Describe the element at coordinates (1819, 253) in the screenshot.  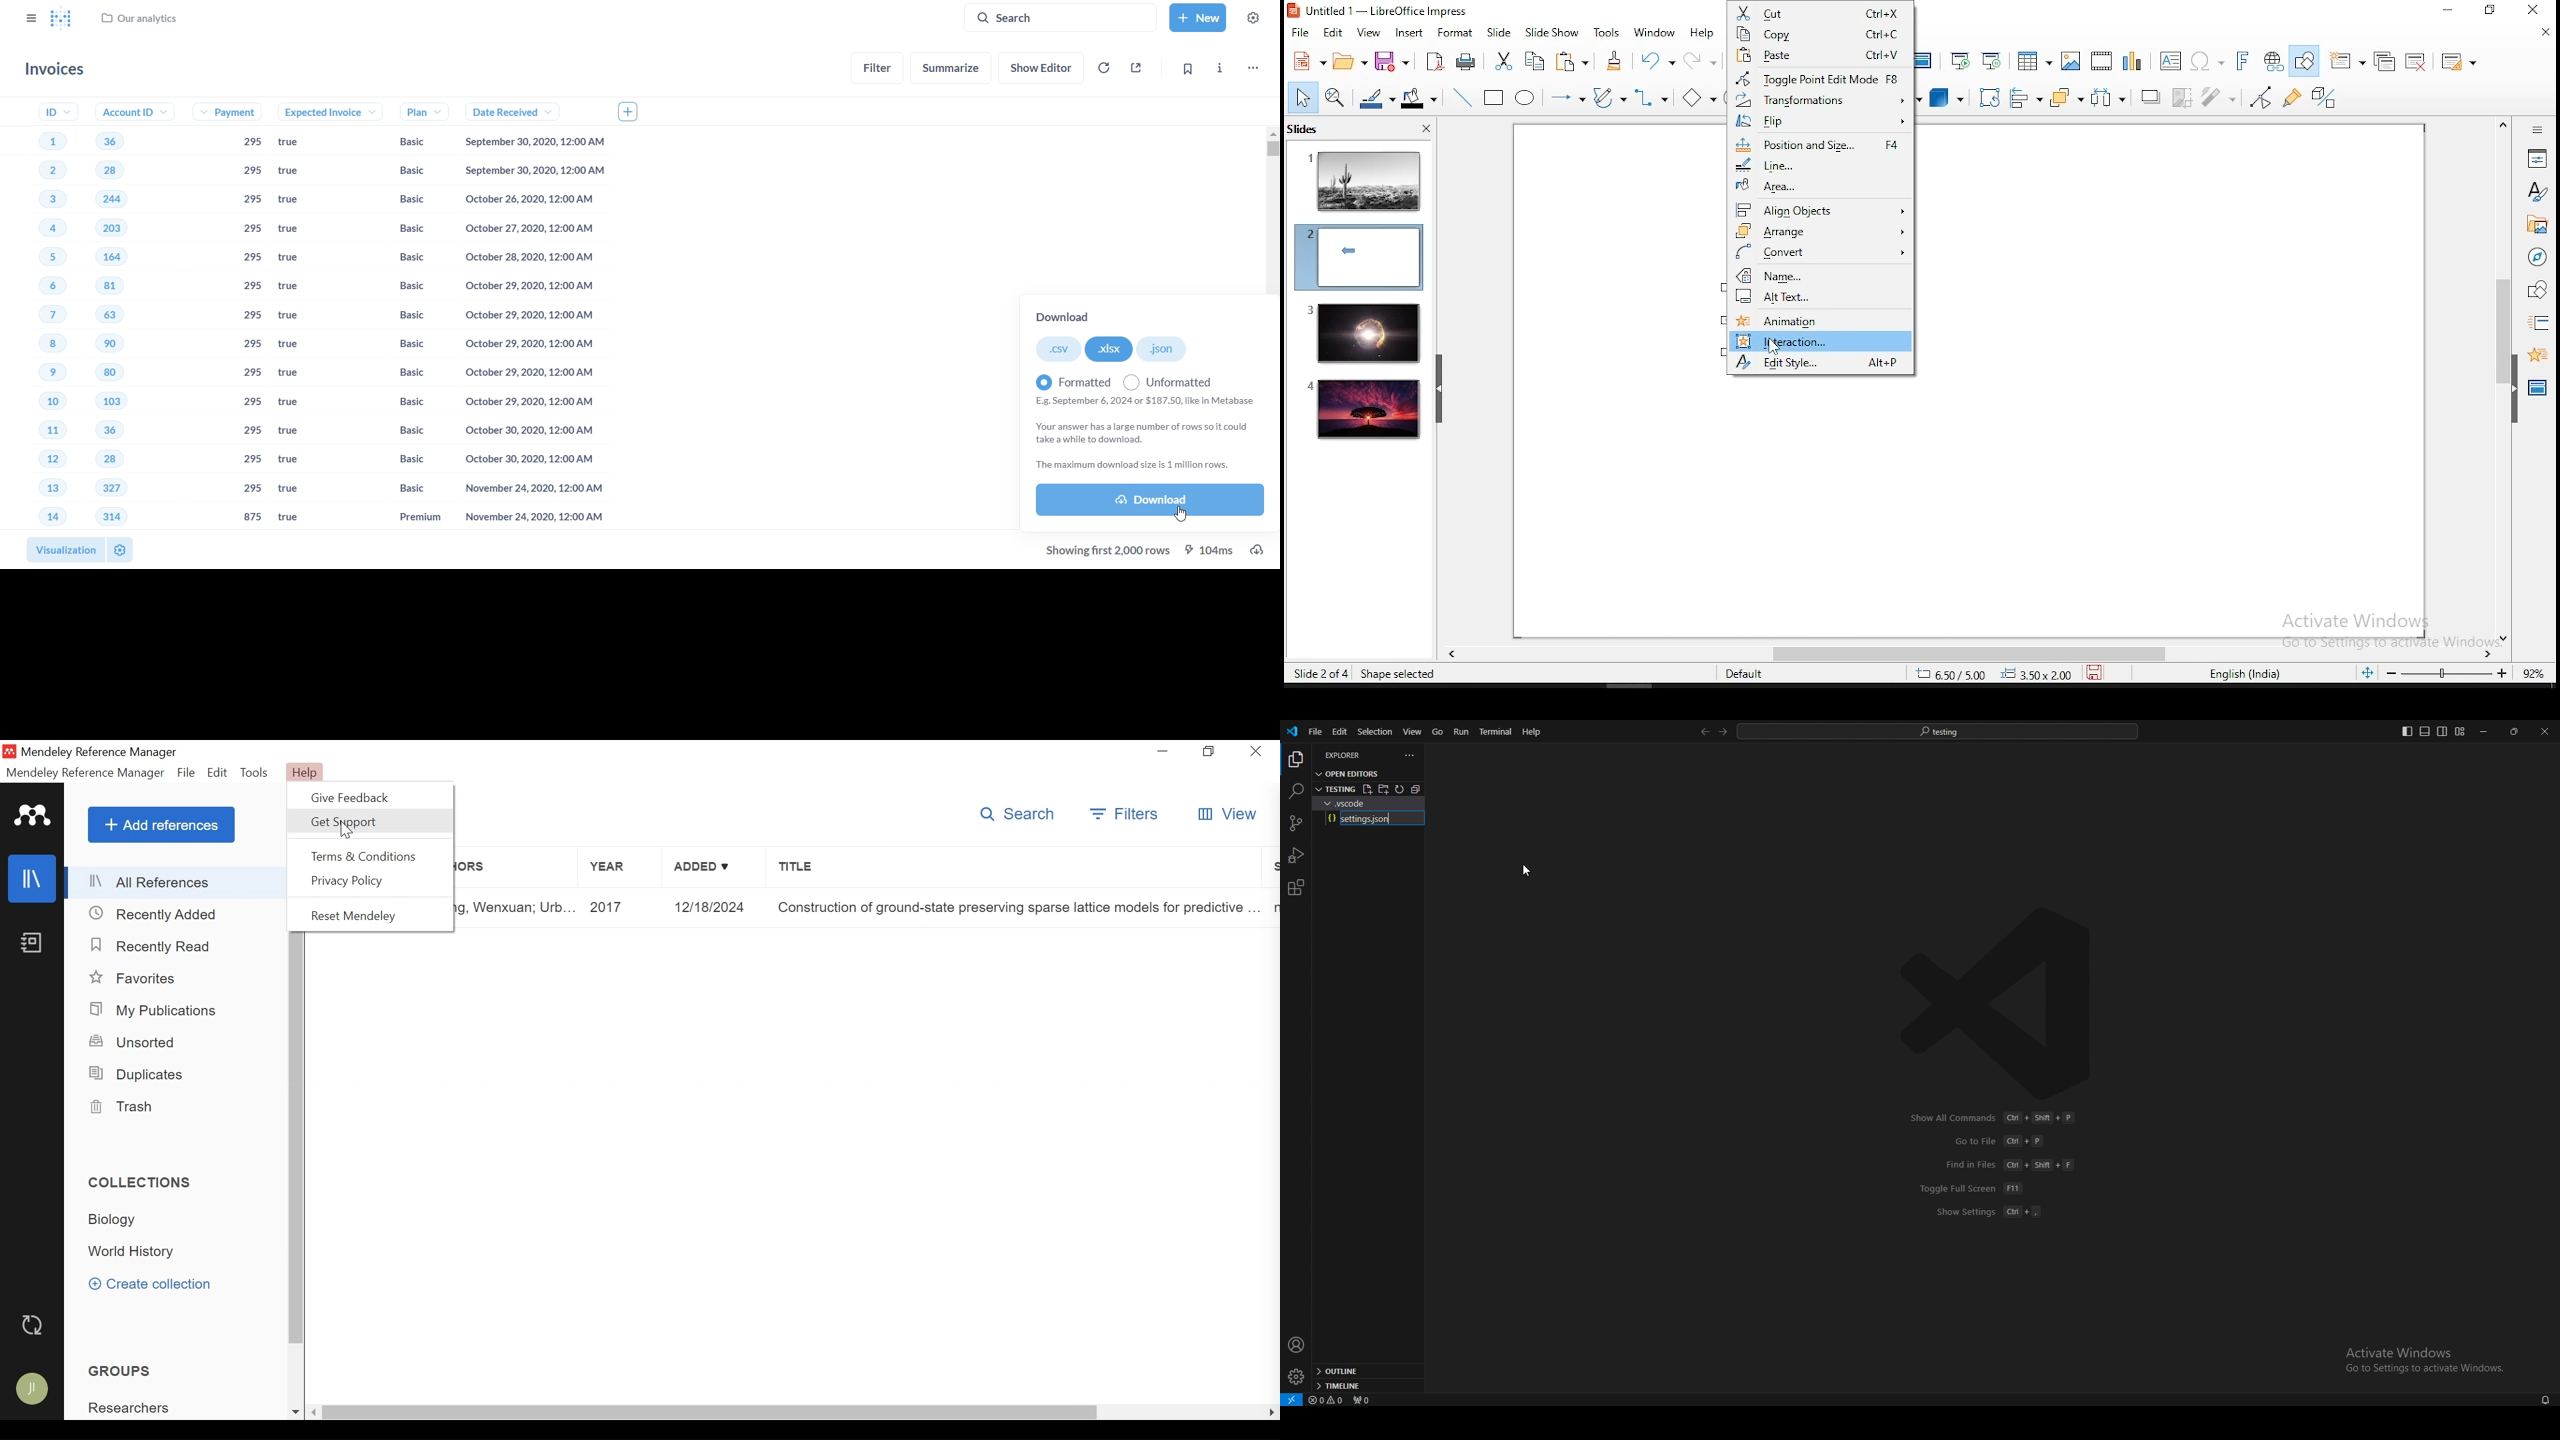
I see `convert` at that location.